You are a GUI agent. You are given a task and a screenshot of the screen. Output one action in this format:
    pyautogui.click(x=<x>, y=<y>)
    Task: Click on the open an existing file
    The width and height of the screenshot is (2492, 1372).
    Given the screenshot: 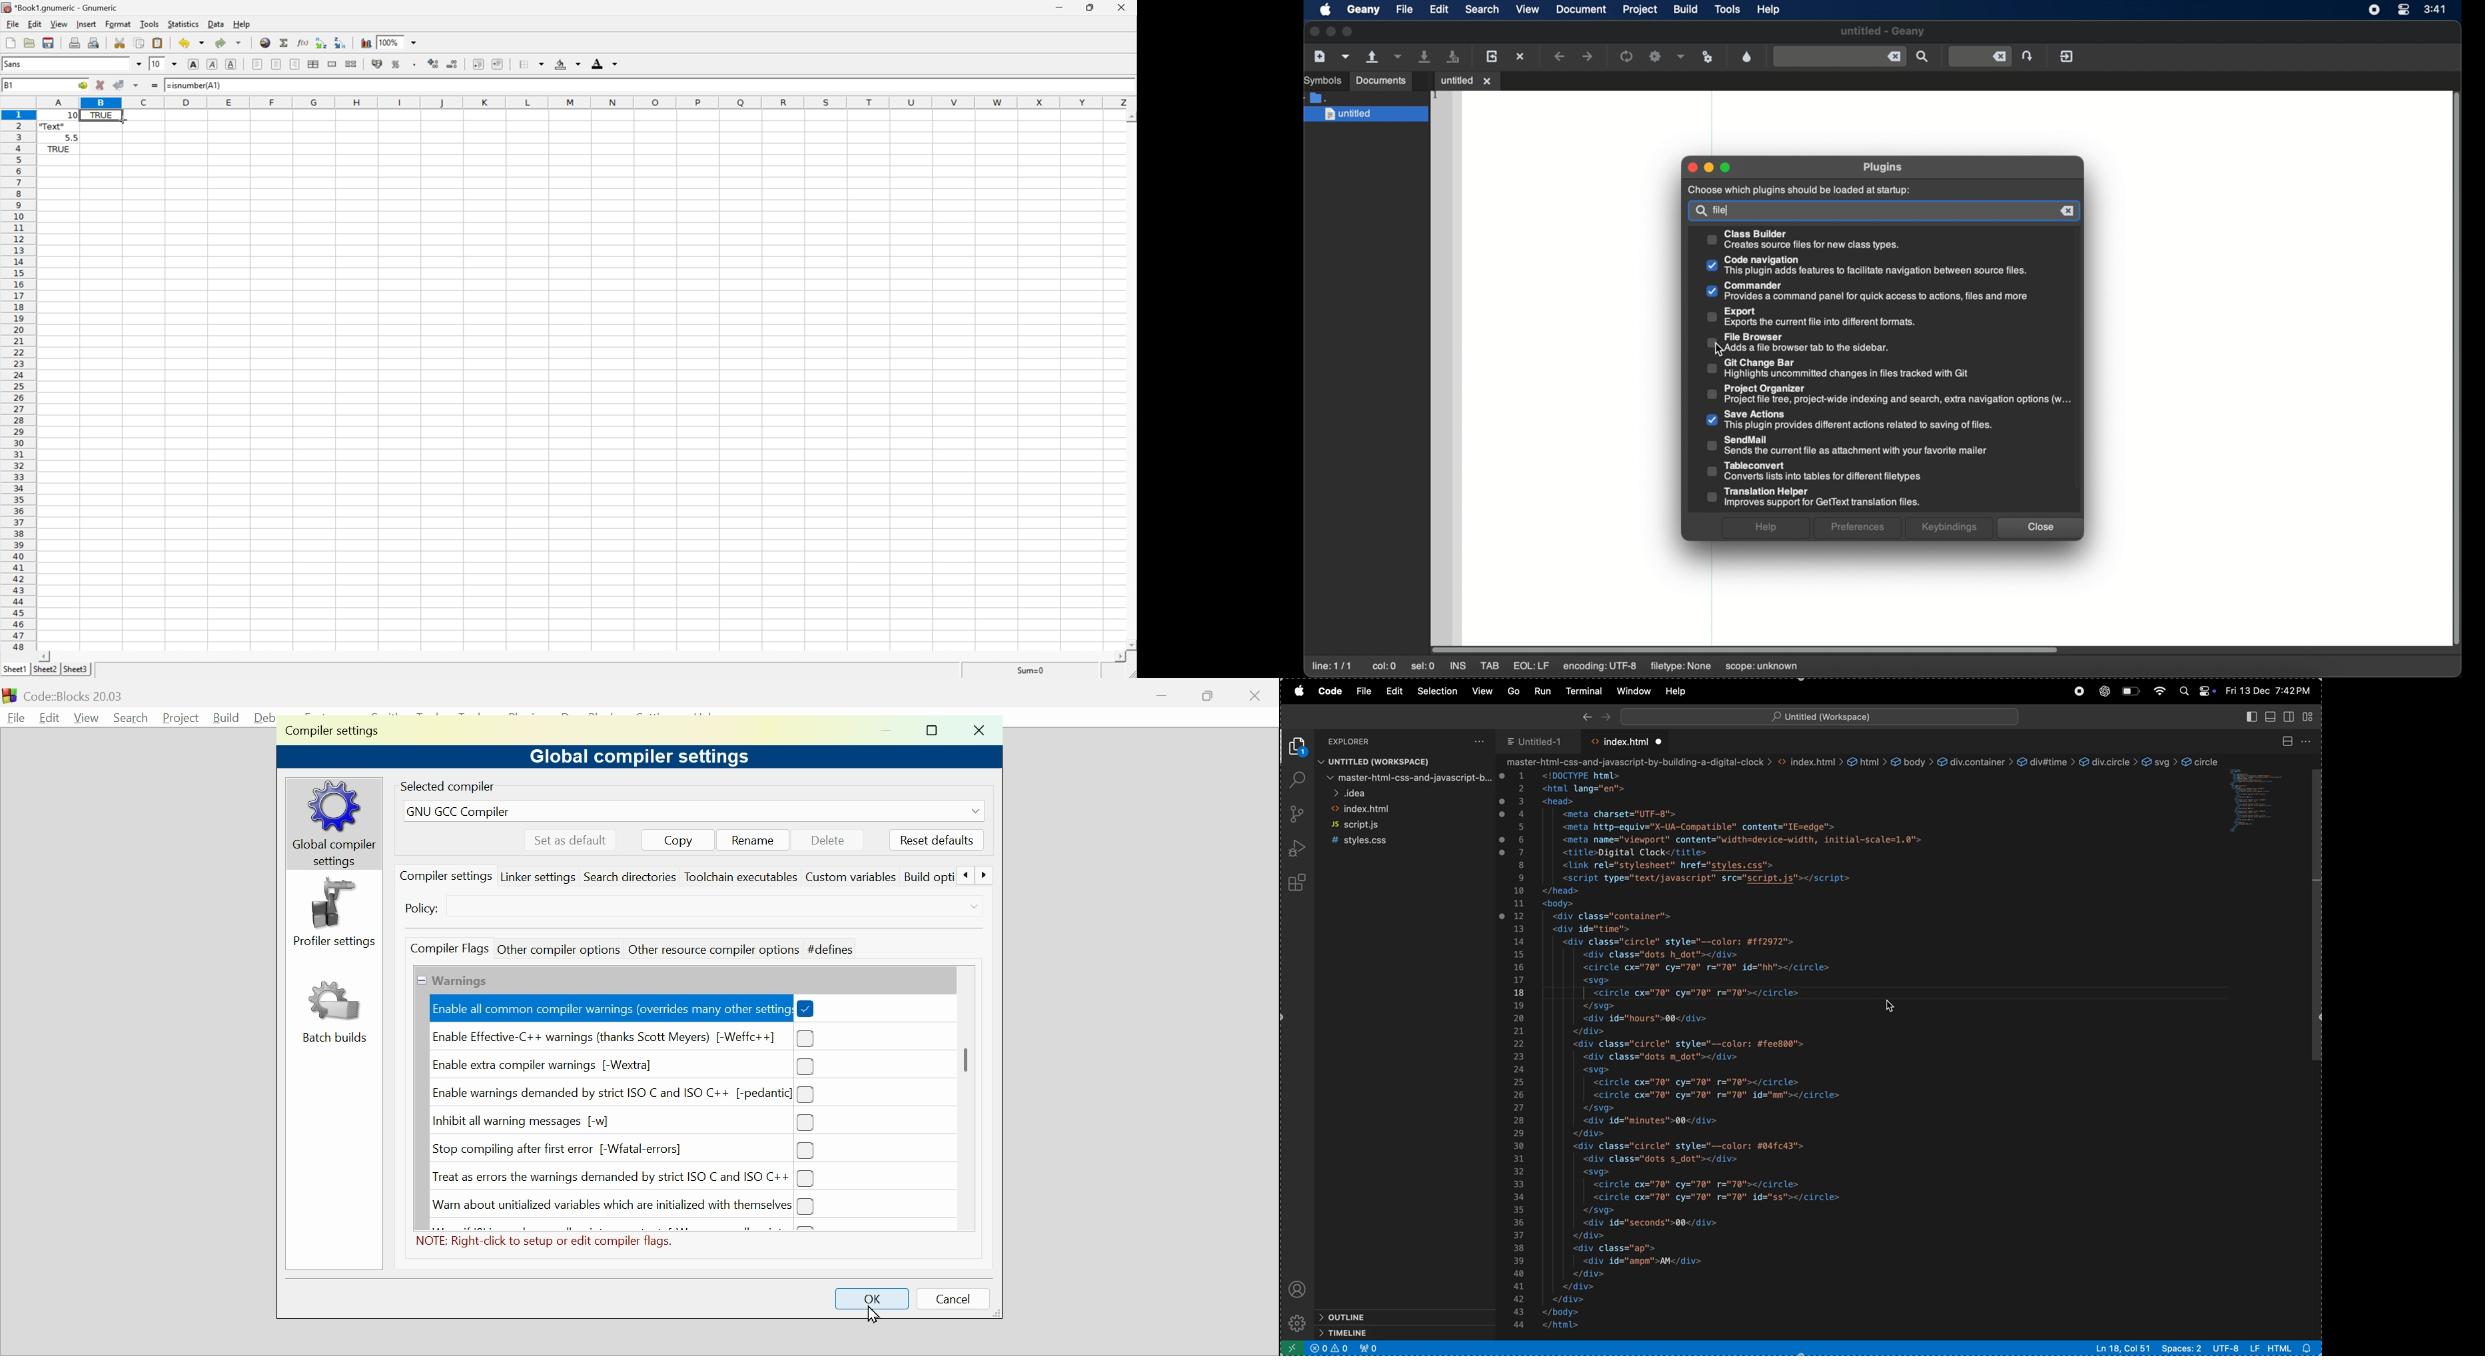 What is the action you would take?
    pyautogui.click(x=1374, y=57)
    